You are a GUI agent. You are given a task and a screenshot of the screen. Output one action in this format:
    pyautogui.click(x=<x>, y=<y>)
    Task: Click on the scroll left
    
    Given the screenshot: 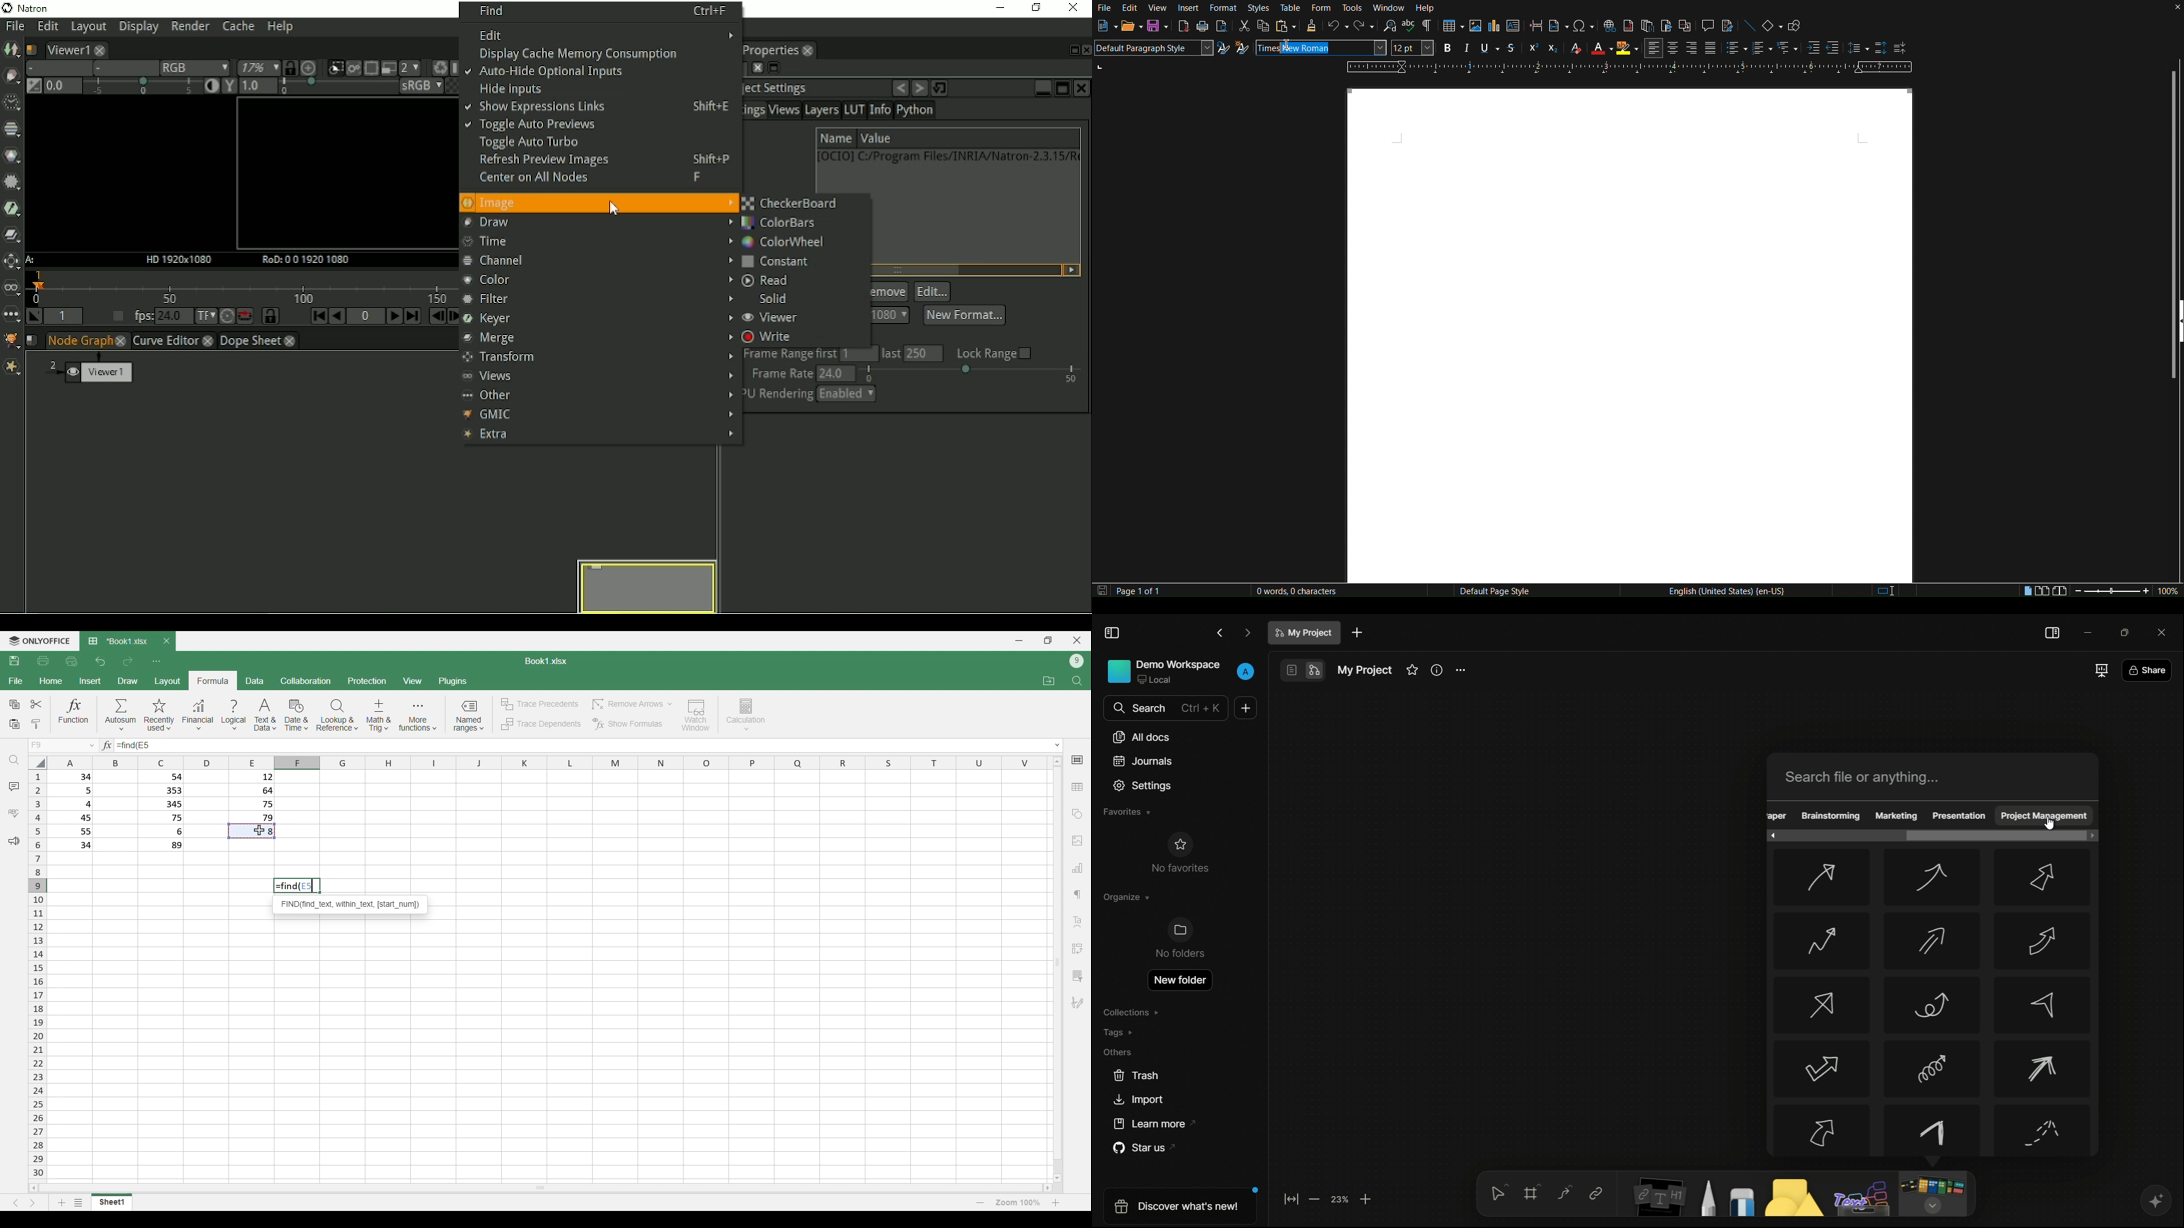 What is the action you would take?
    pyautogui.click(x=1770, y=836)
    